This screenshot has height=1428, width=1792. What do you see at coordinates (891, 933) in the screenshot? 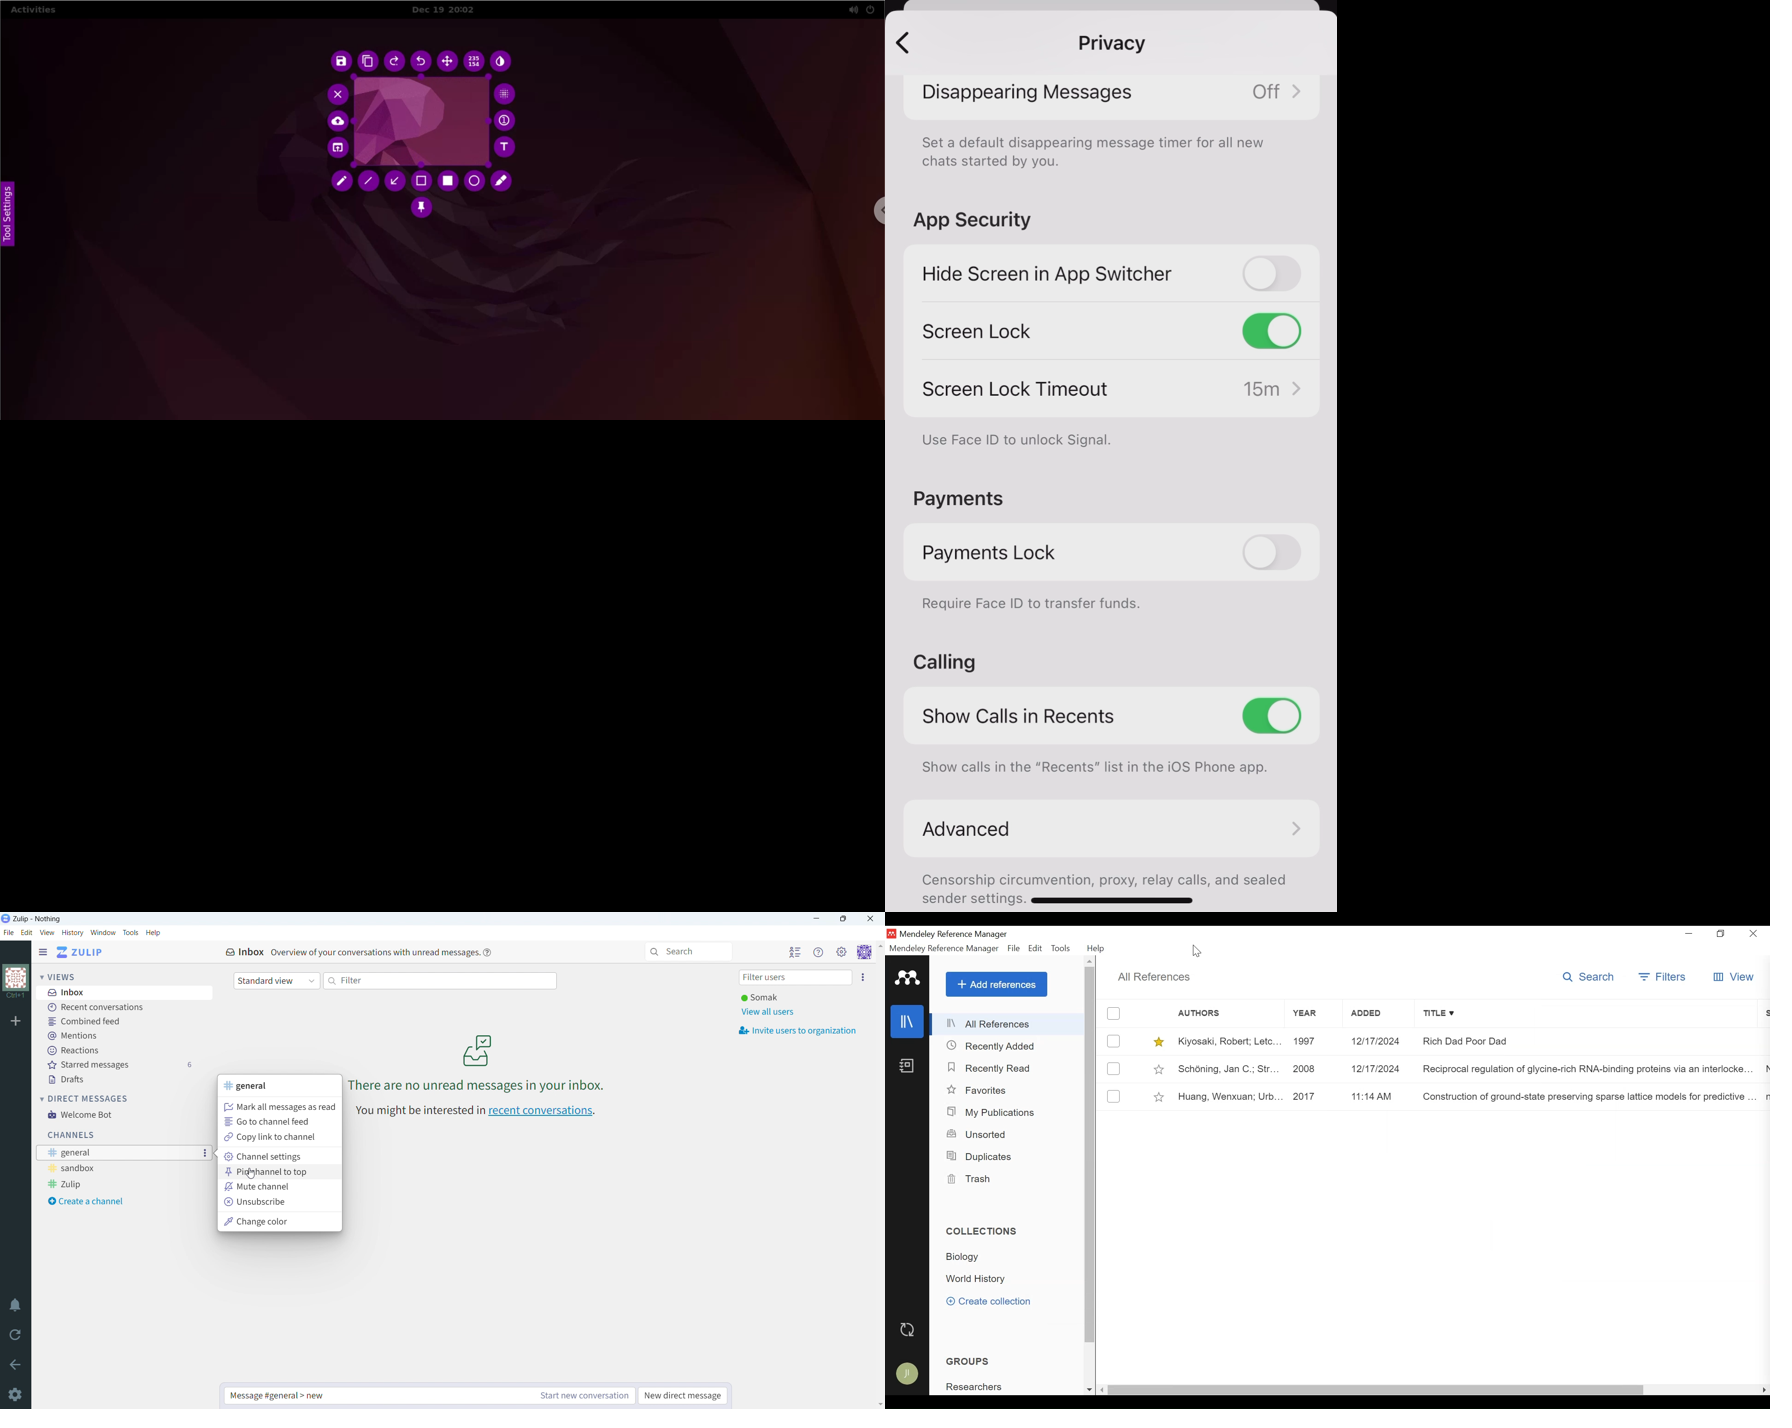
I see `Mendeley Desktop Icn` at bounding box center [891, 933].